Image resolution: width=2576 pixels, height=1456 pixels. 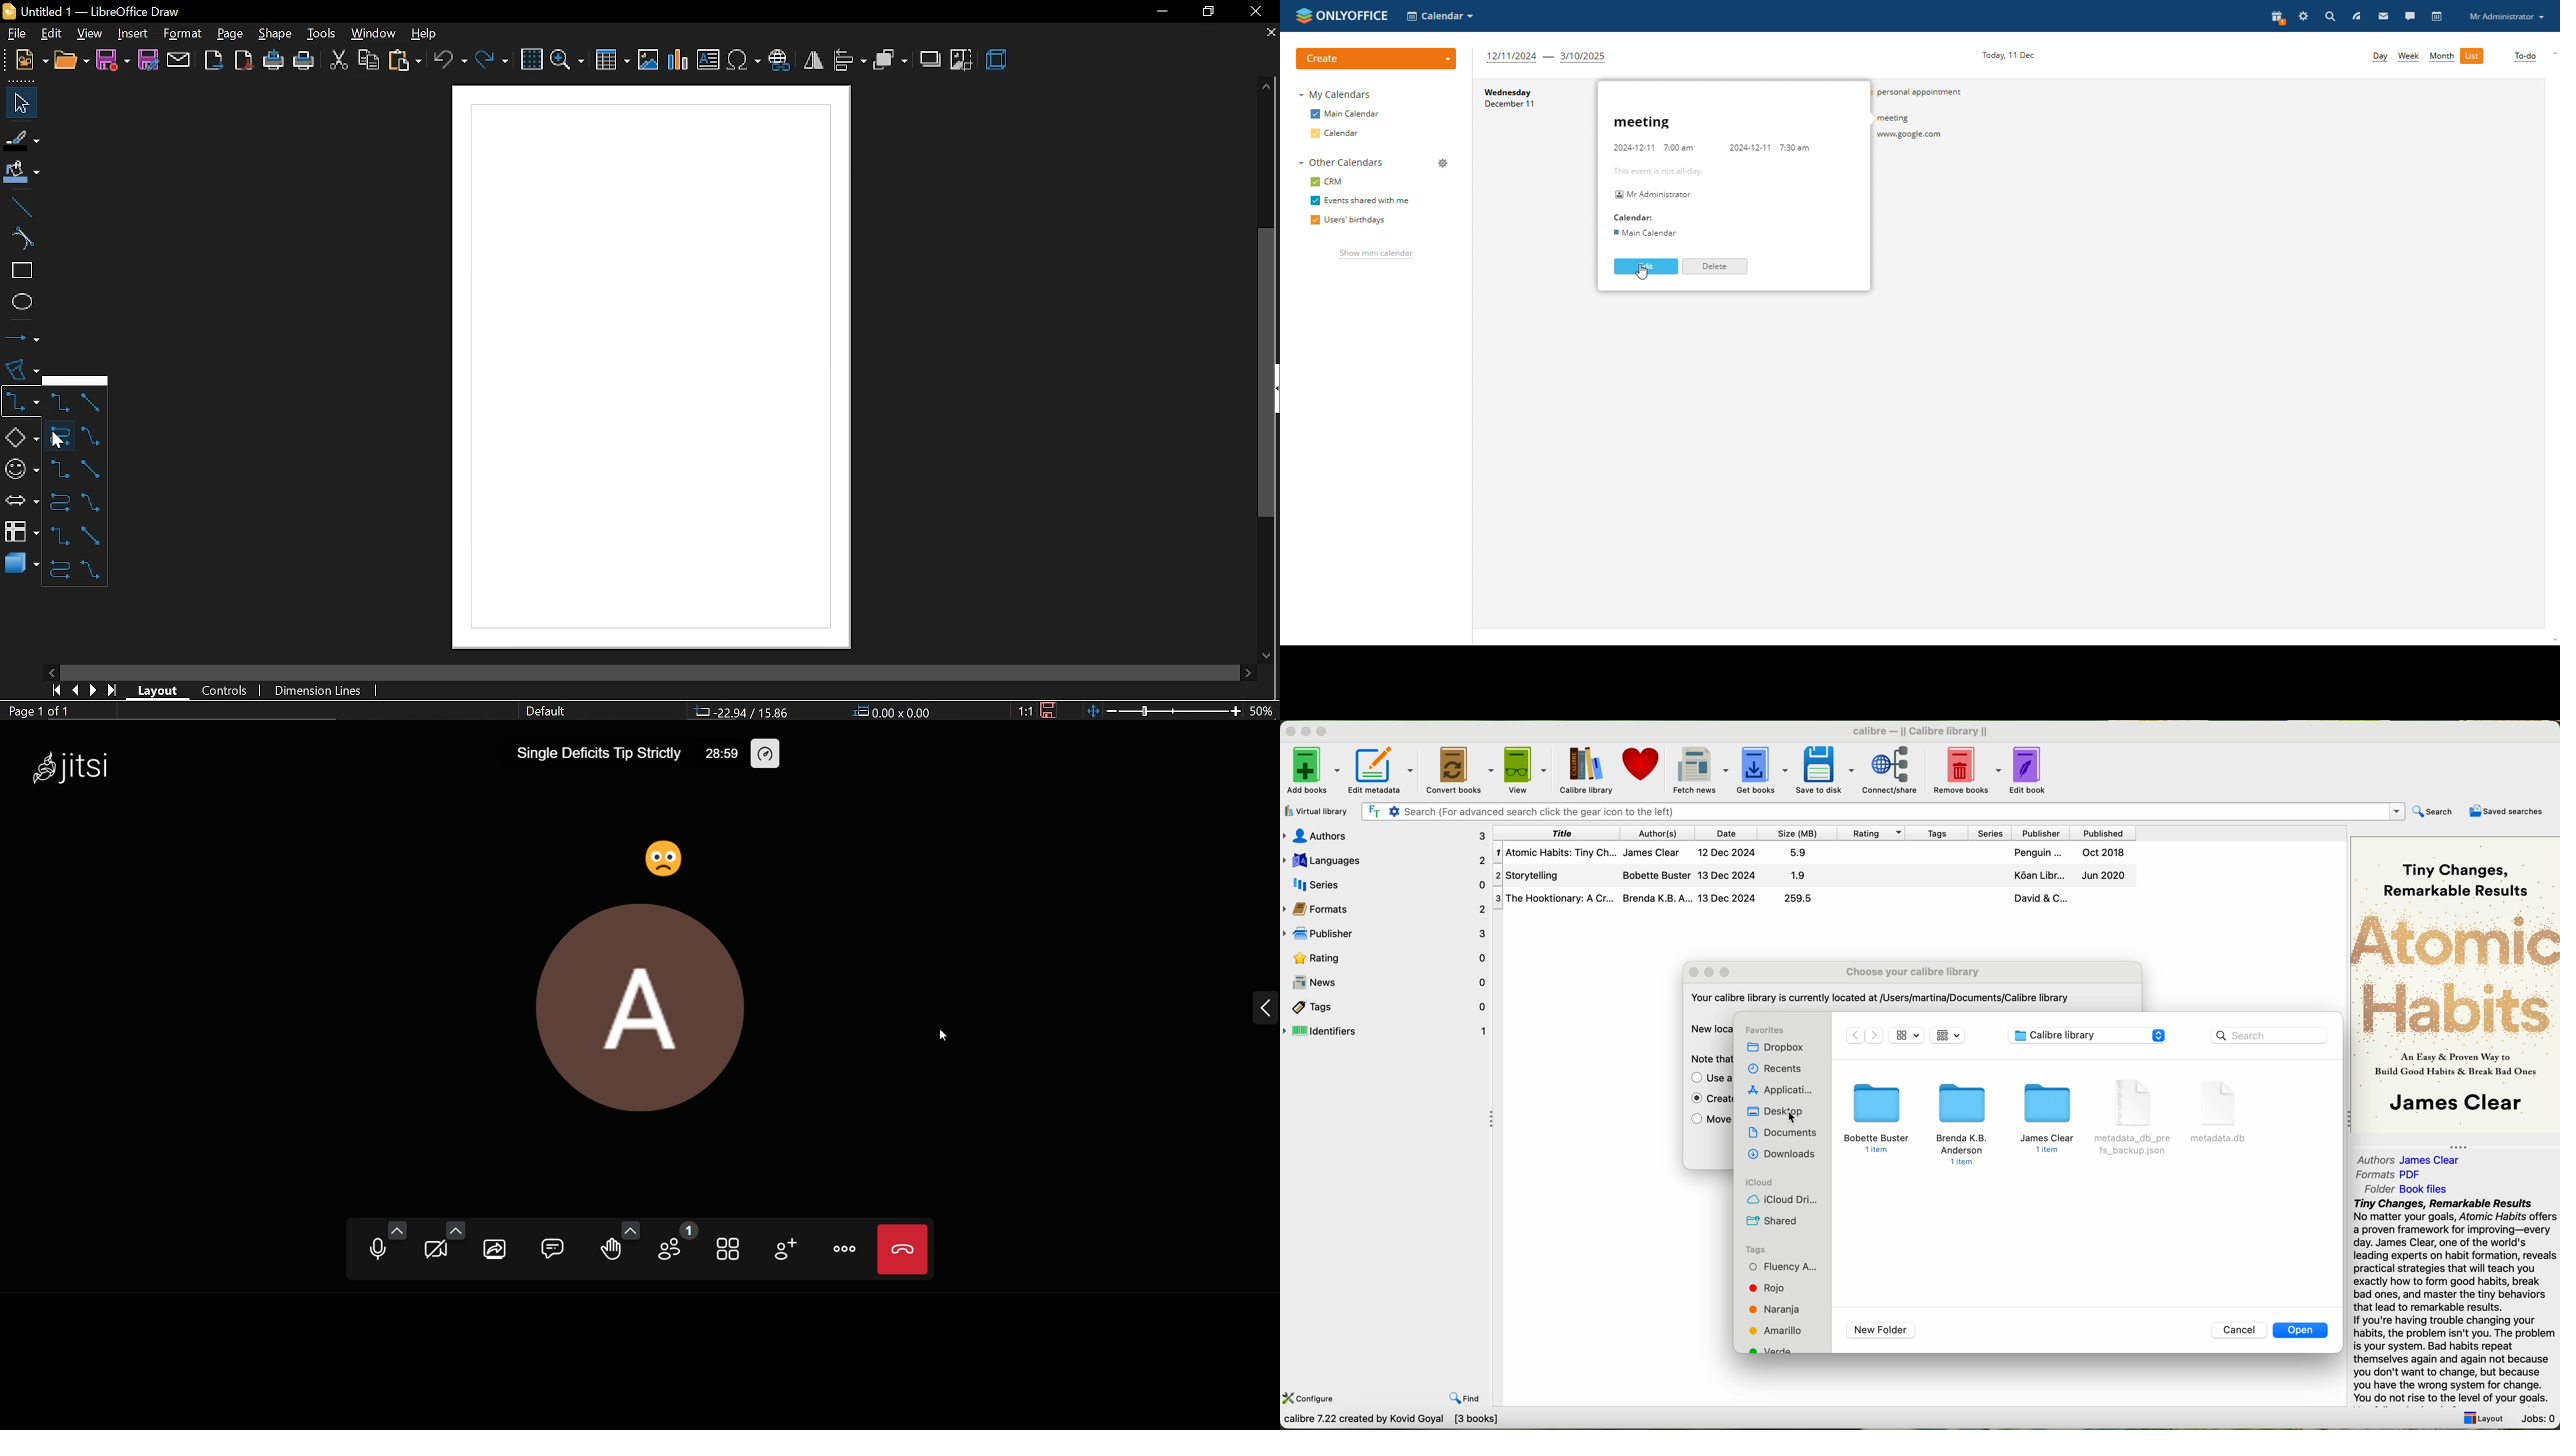 I want to click on edit metadata, so click(x=1385, y=770).